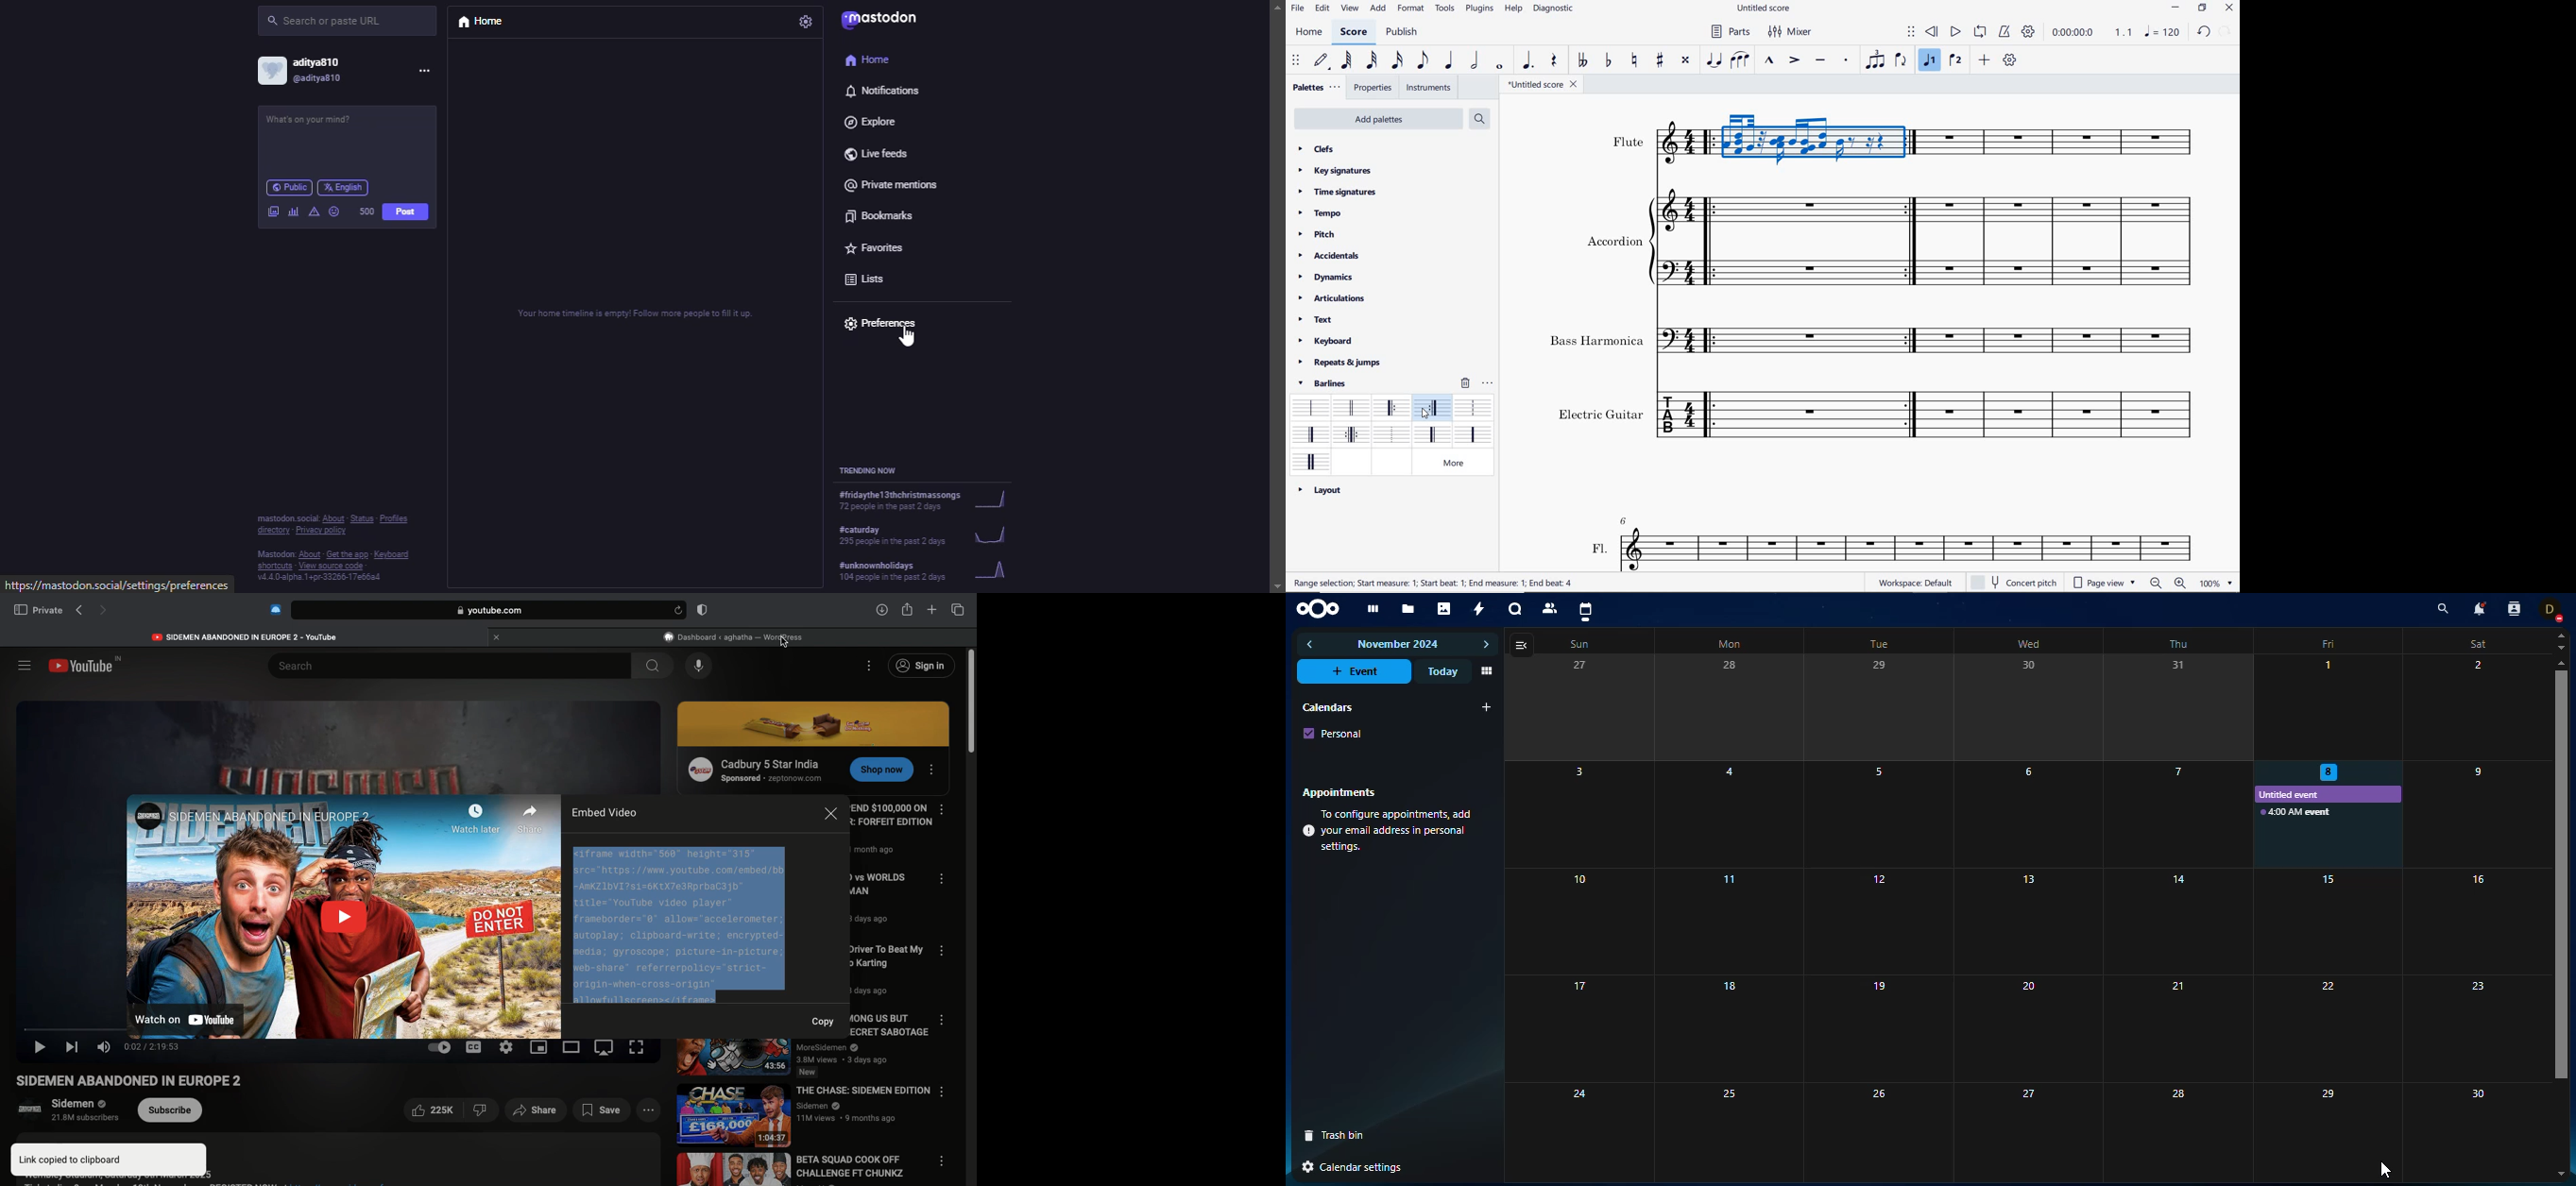 The image size is (2576, 1204). What do you see at coordinates (1524, 645) in the screenshot?
I see `view` at bounding box center [1524, 645].